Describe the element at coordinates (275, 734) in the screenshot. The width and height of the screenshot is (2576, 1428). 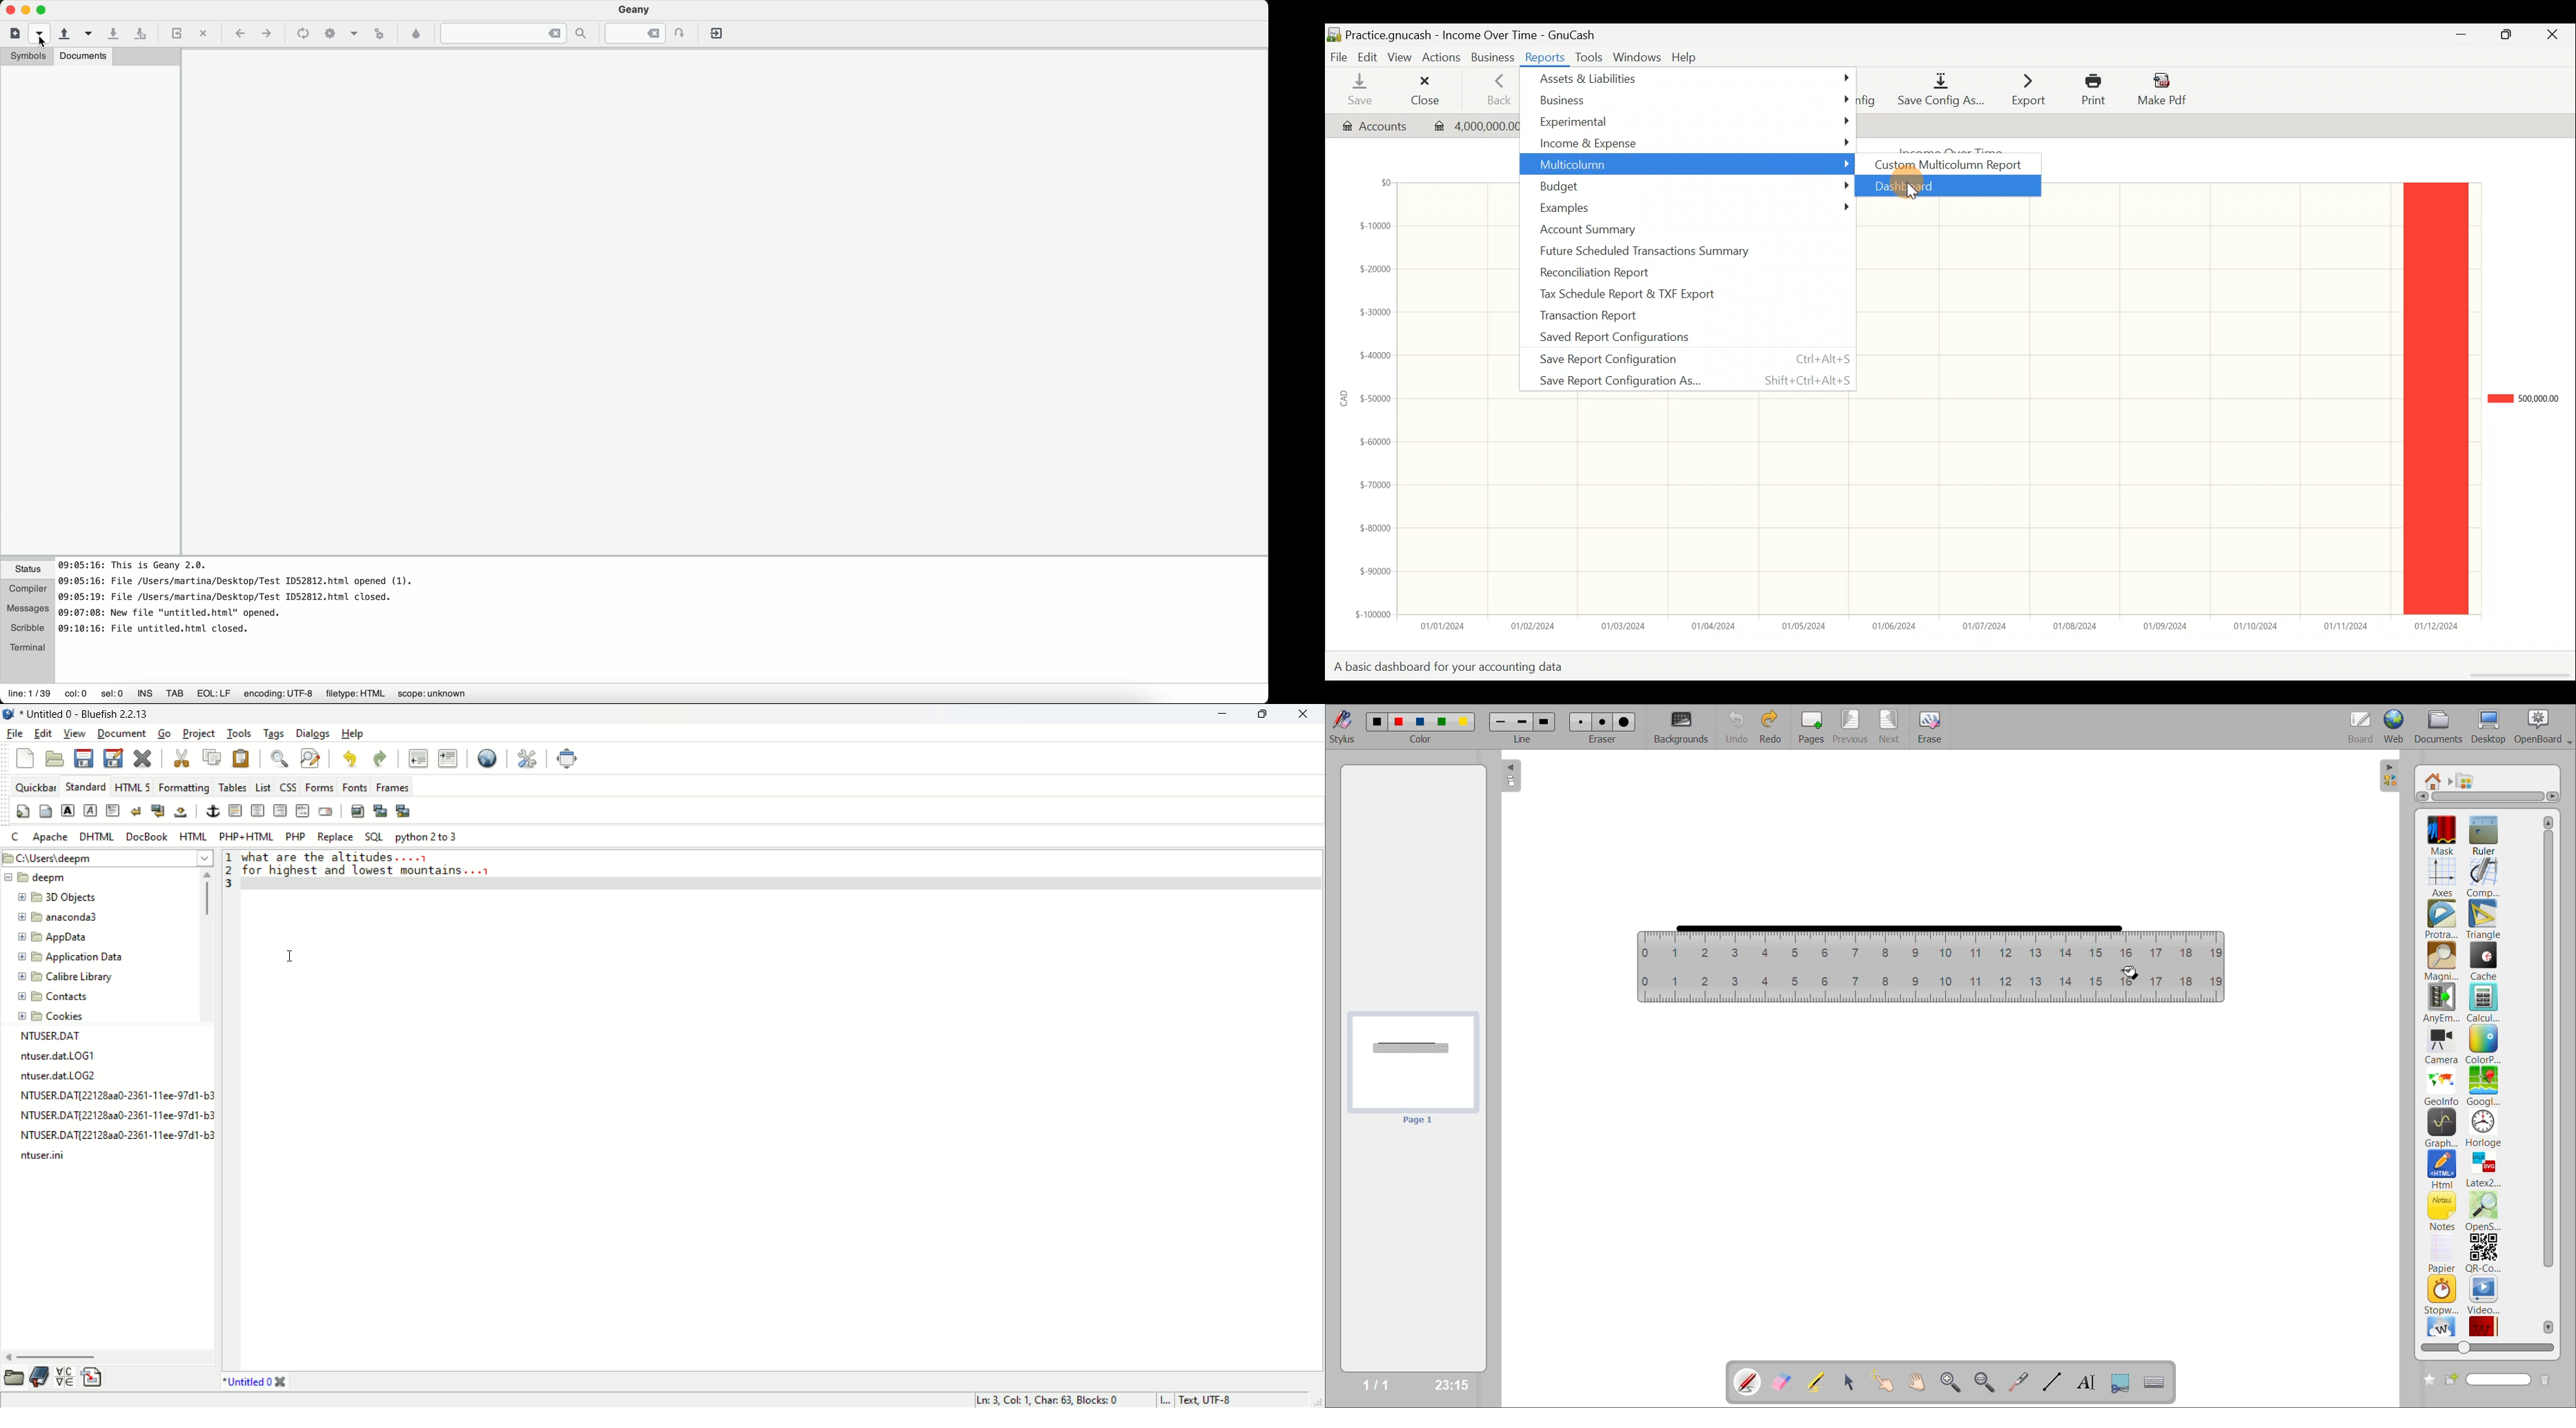
I see `tags` at that location.